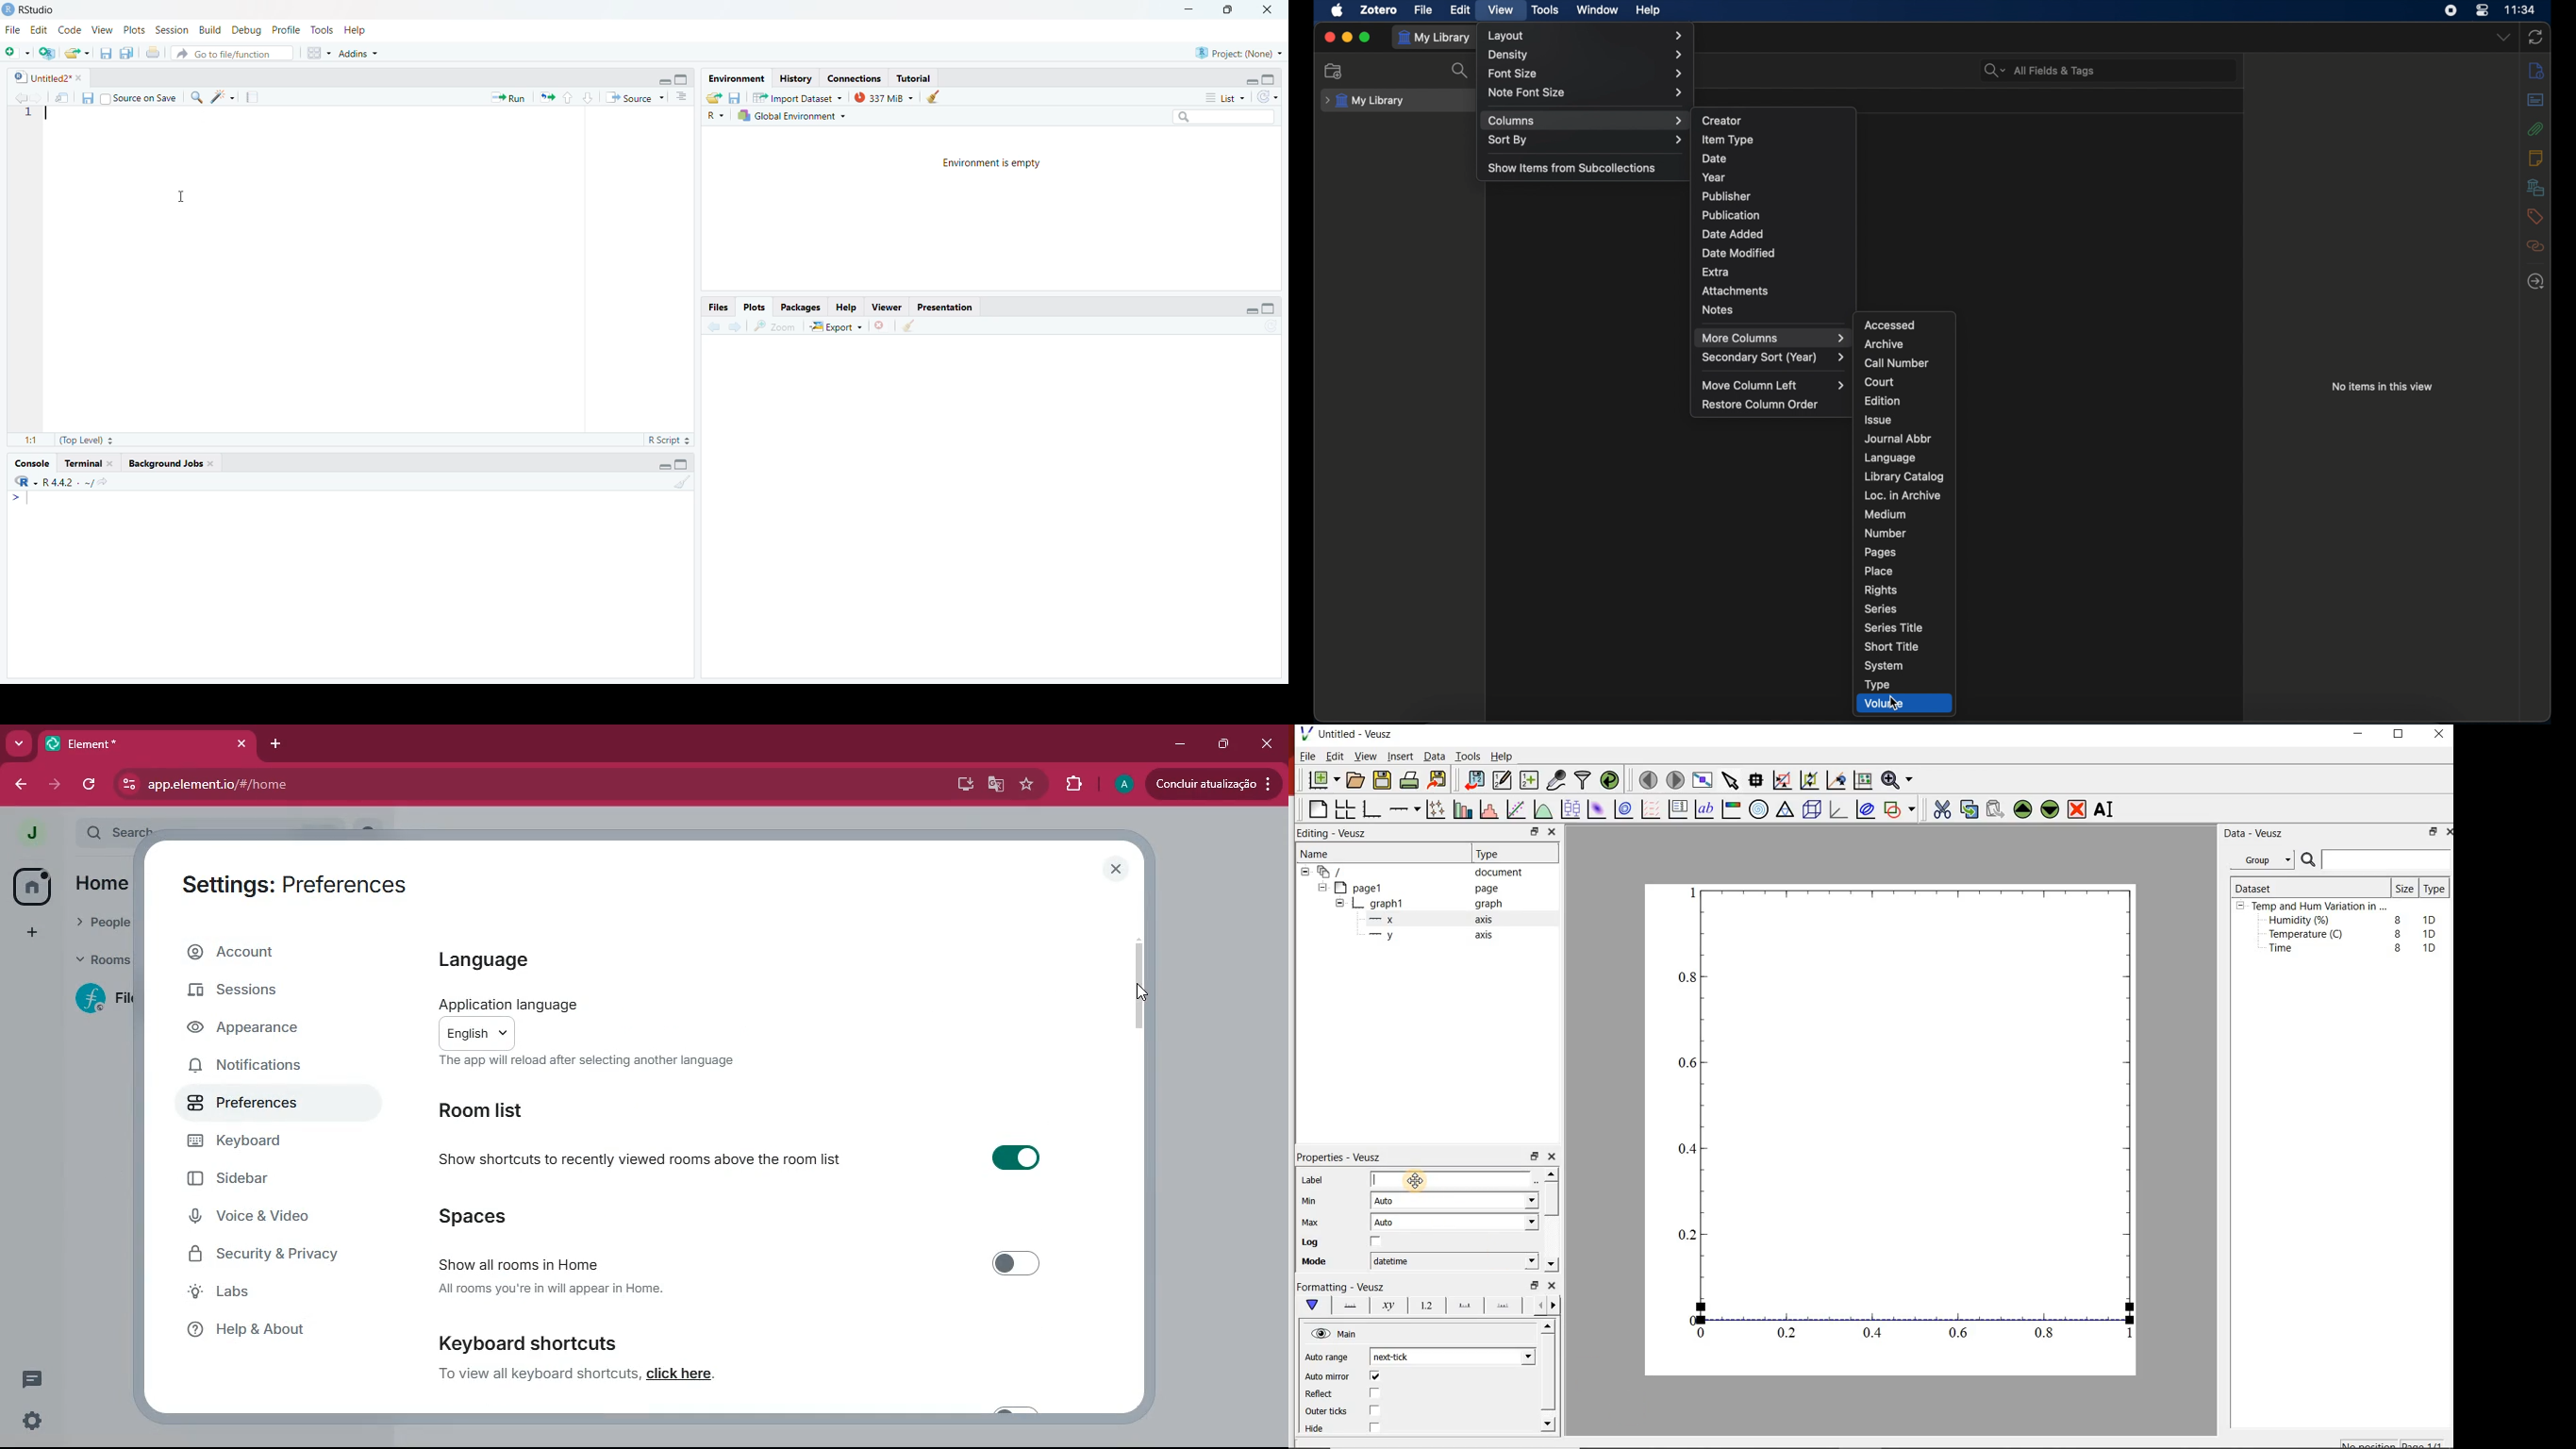 The height and width of the screenshot is (1456, 2576). I want to click on ages, so click(1881, 552).